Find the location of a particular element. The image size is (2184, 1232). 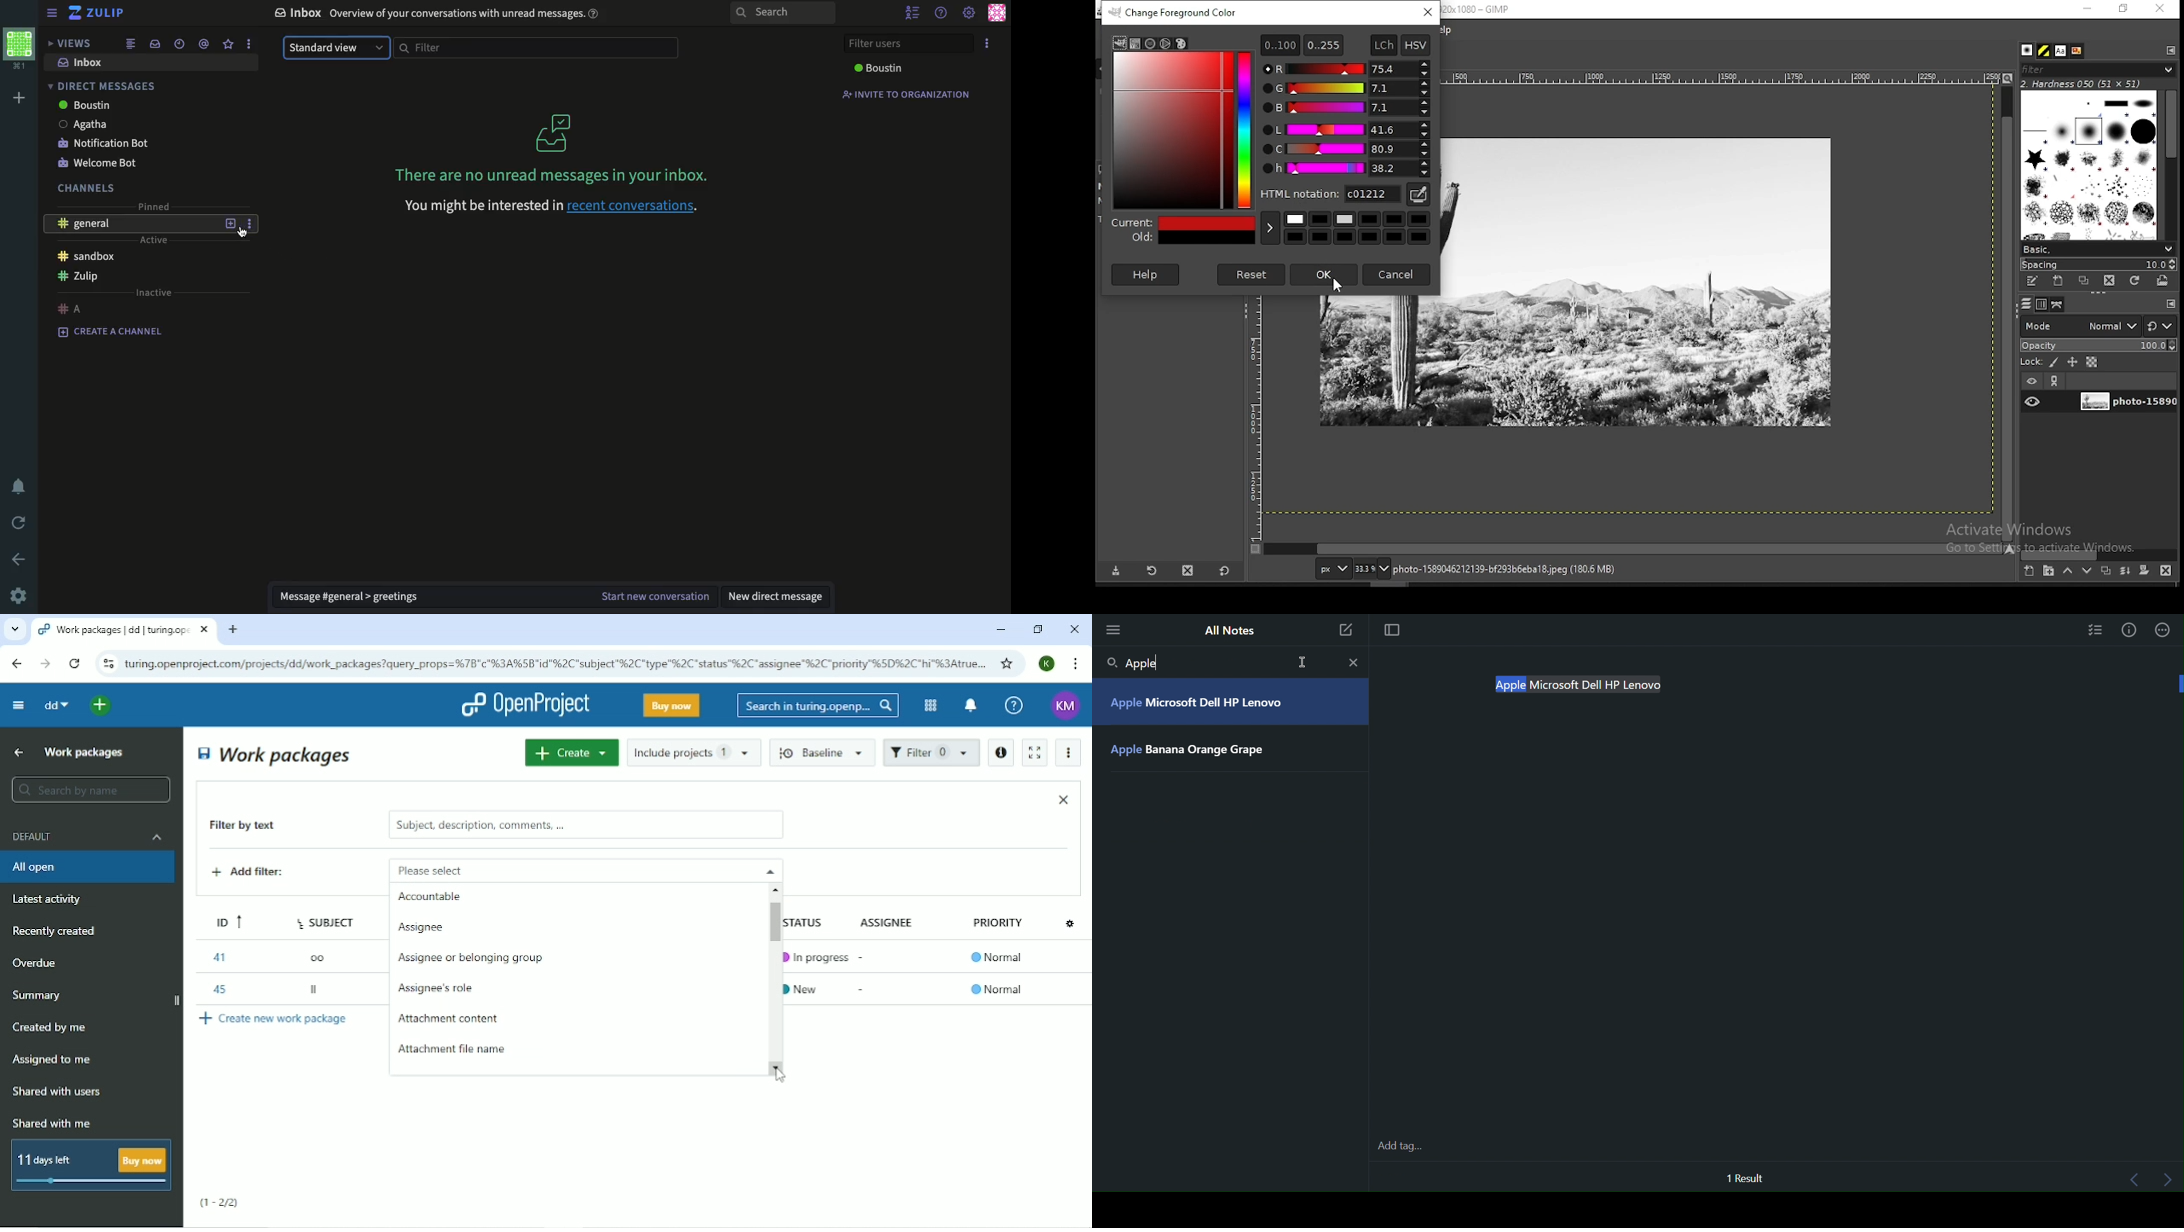

Recently created is located at coordinates (58, 931).